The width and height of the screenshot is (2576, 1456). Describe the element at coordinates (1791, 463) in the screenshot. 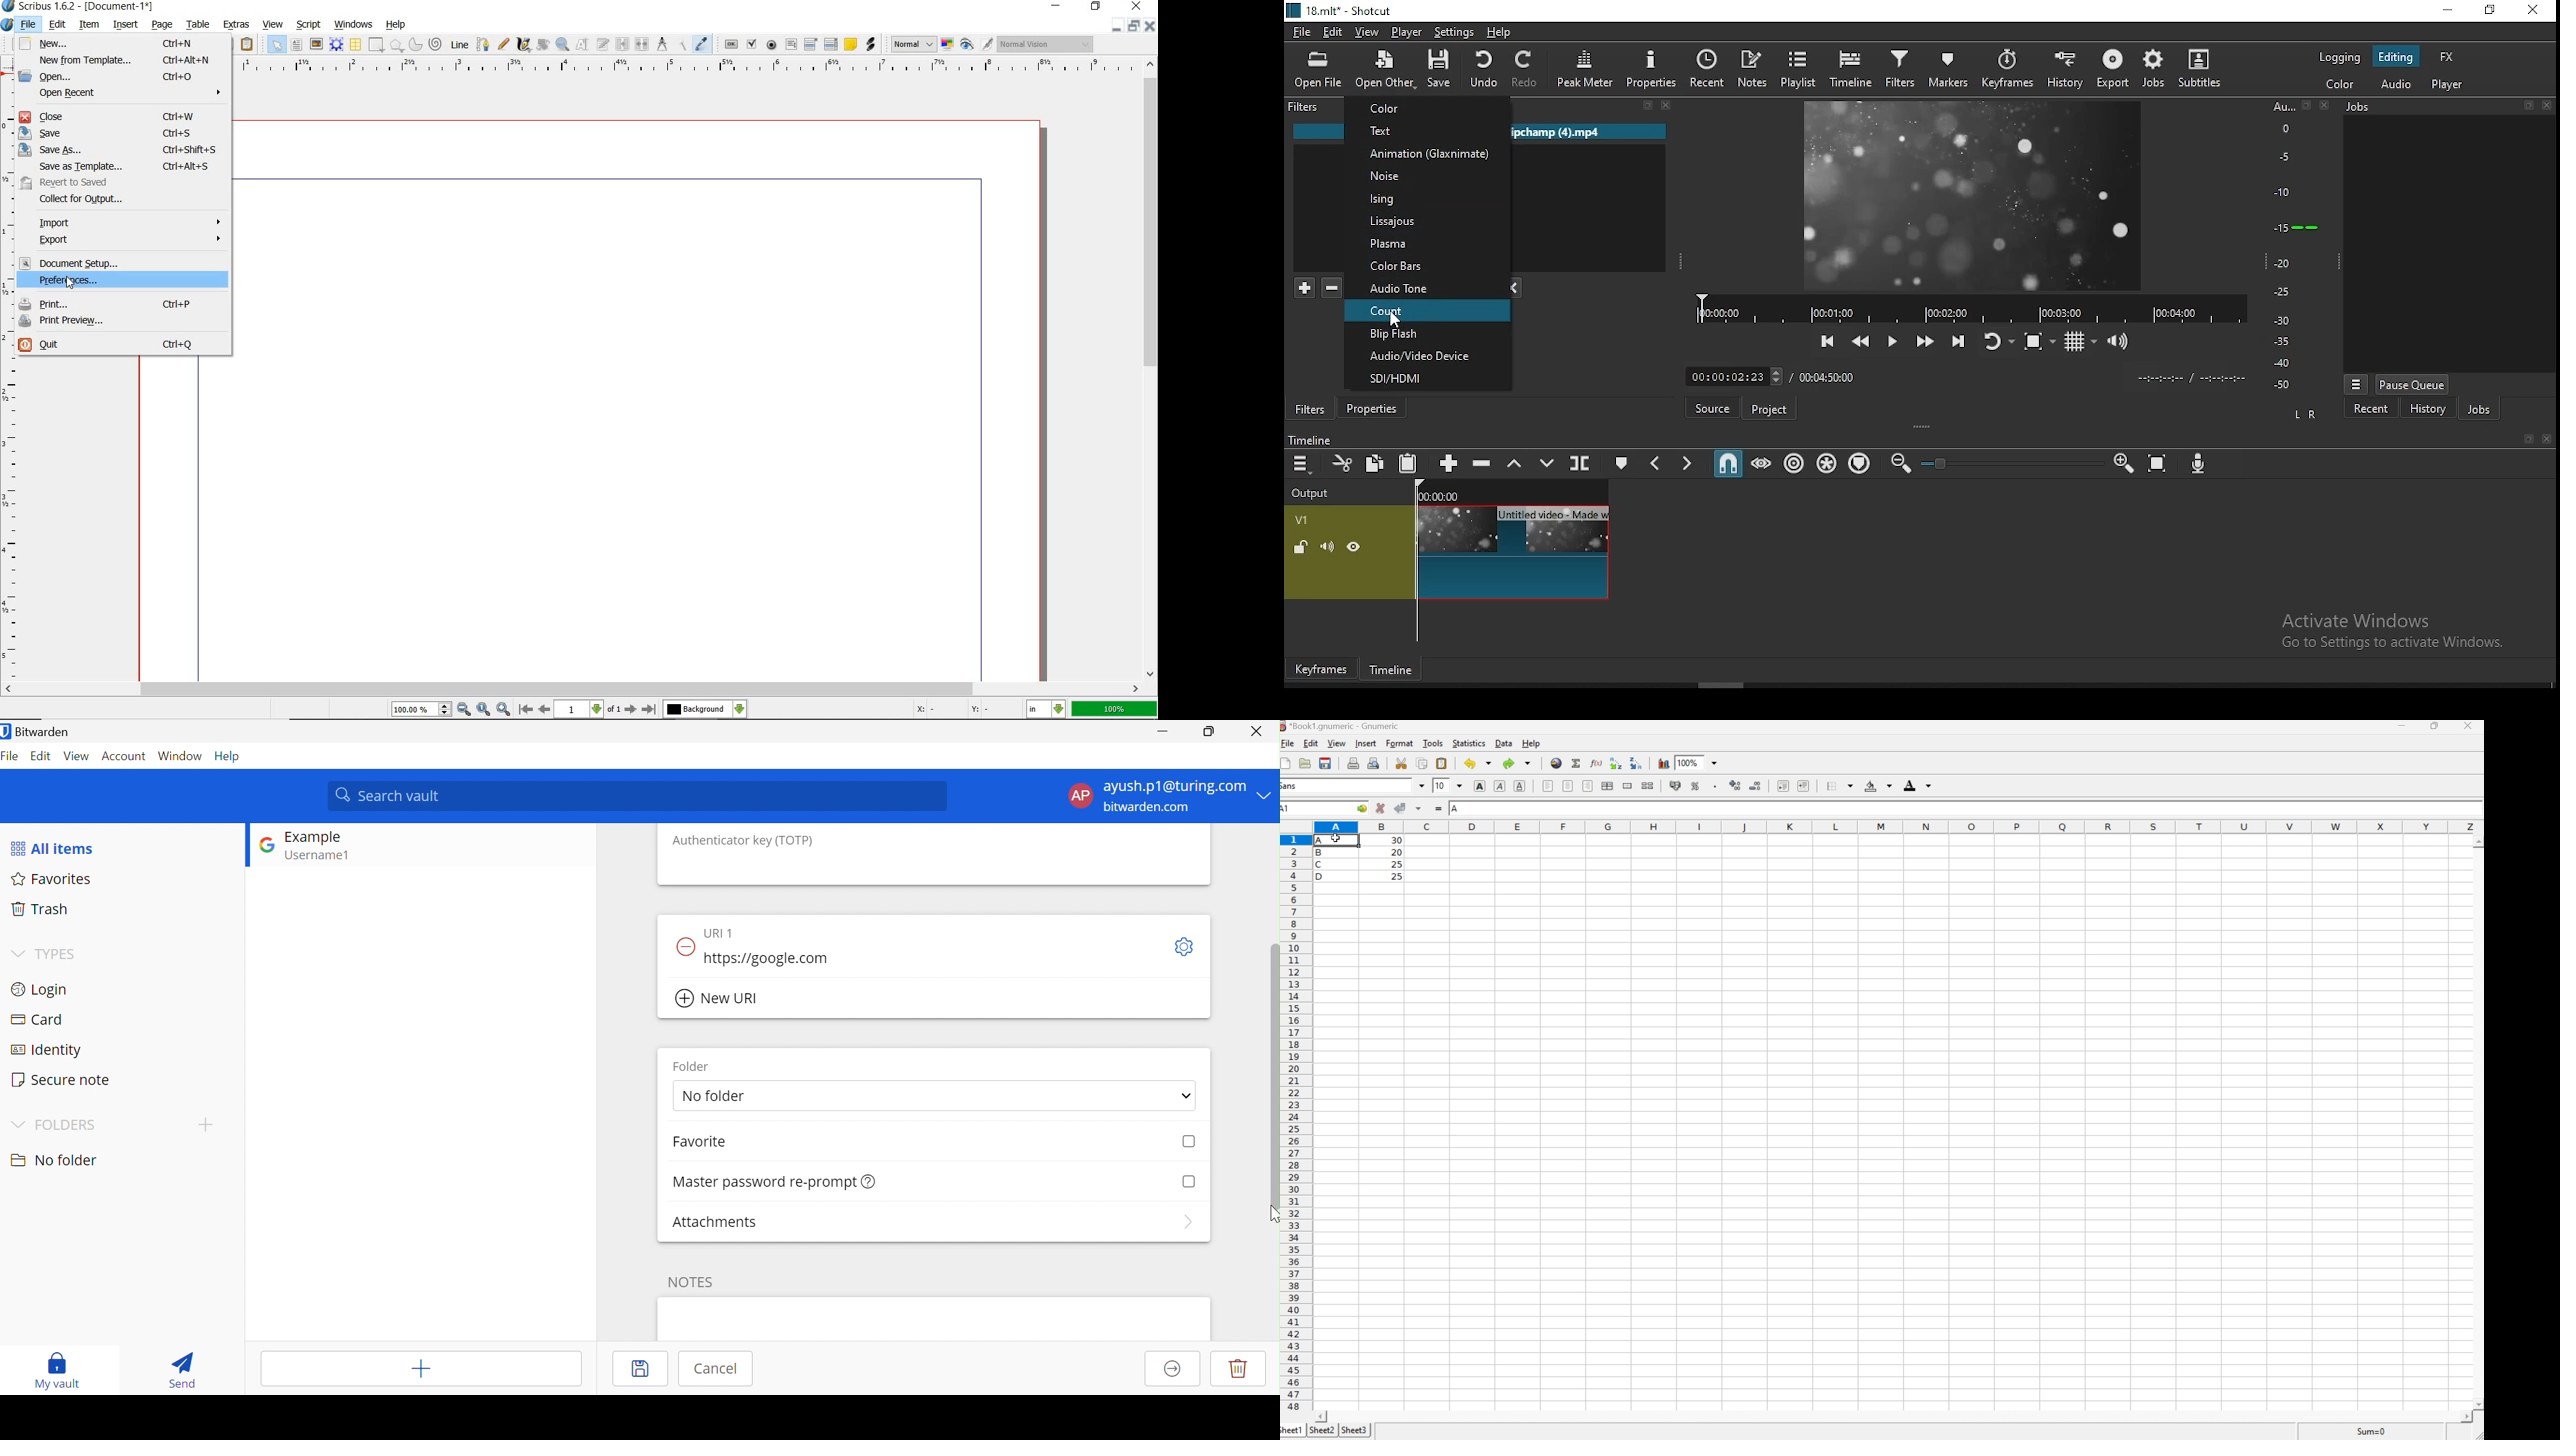

I see `ripple` at that location.